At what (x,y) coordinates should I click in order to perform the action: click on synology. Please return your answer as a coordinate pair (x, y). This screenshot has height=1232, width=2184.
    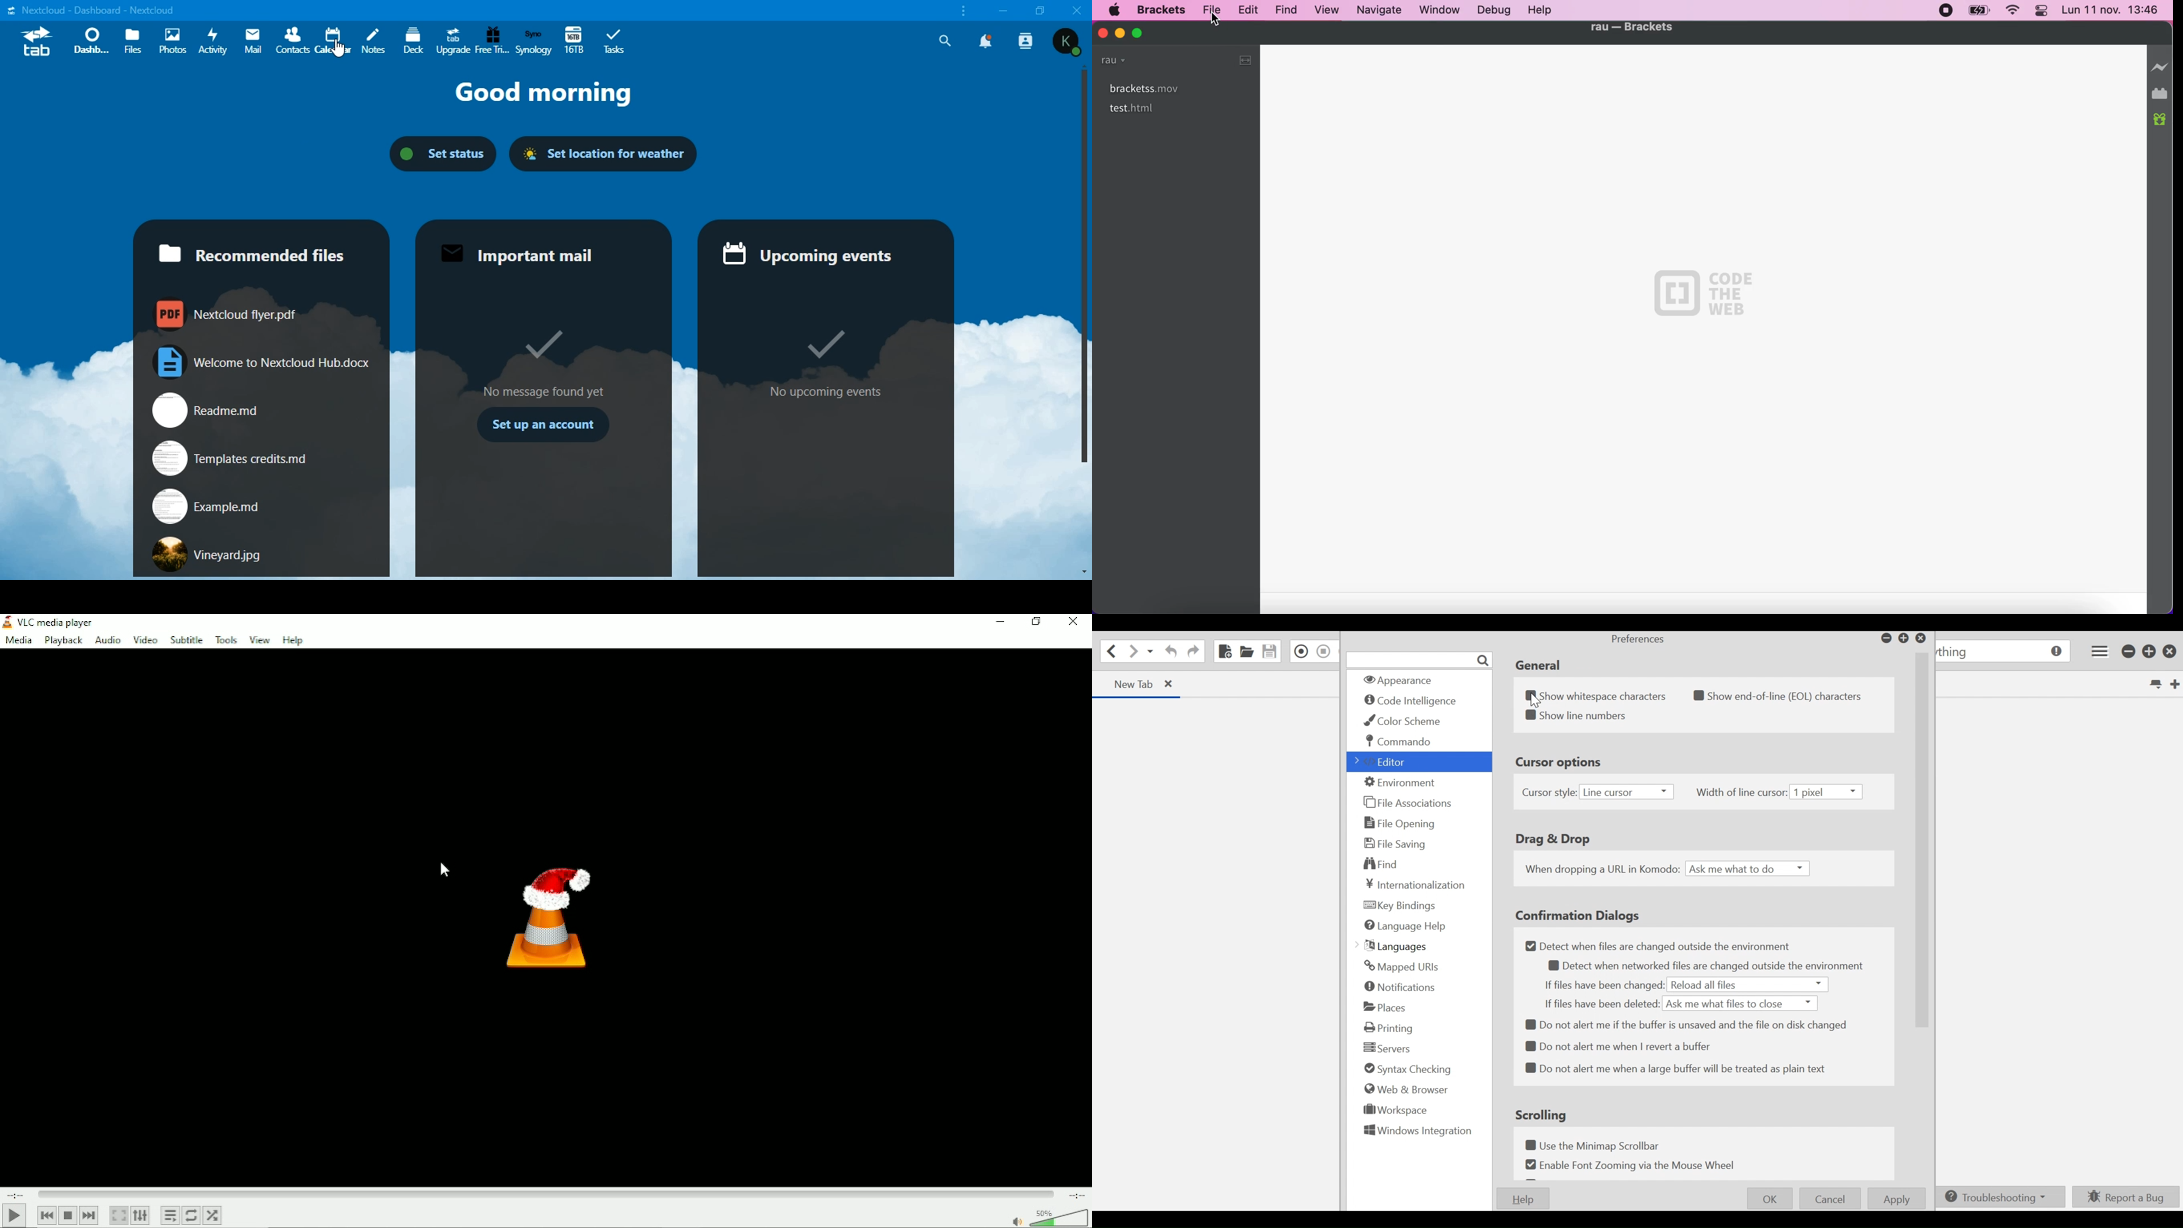
    Looking at the image, I should click on (532, 41).